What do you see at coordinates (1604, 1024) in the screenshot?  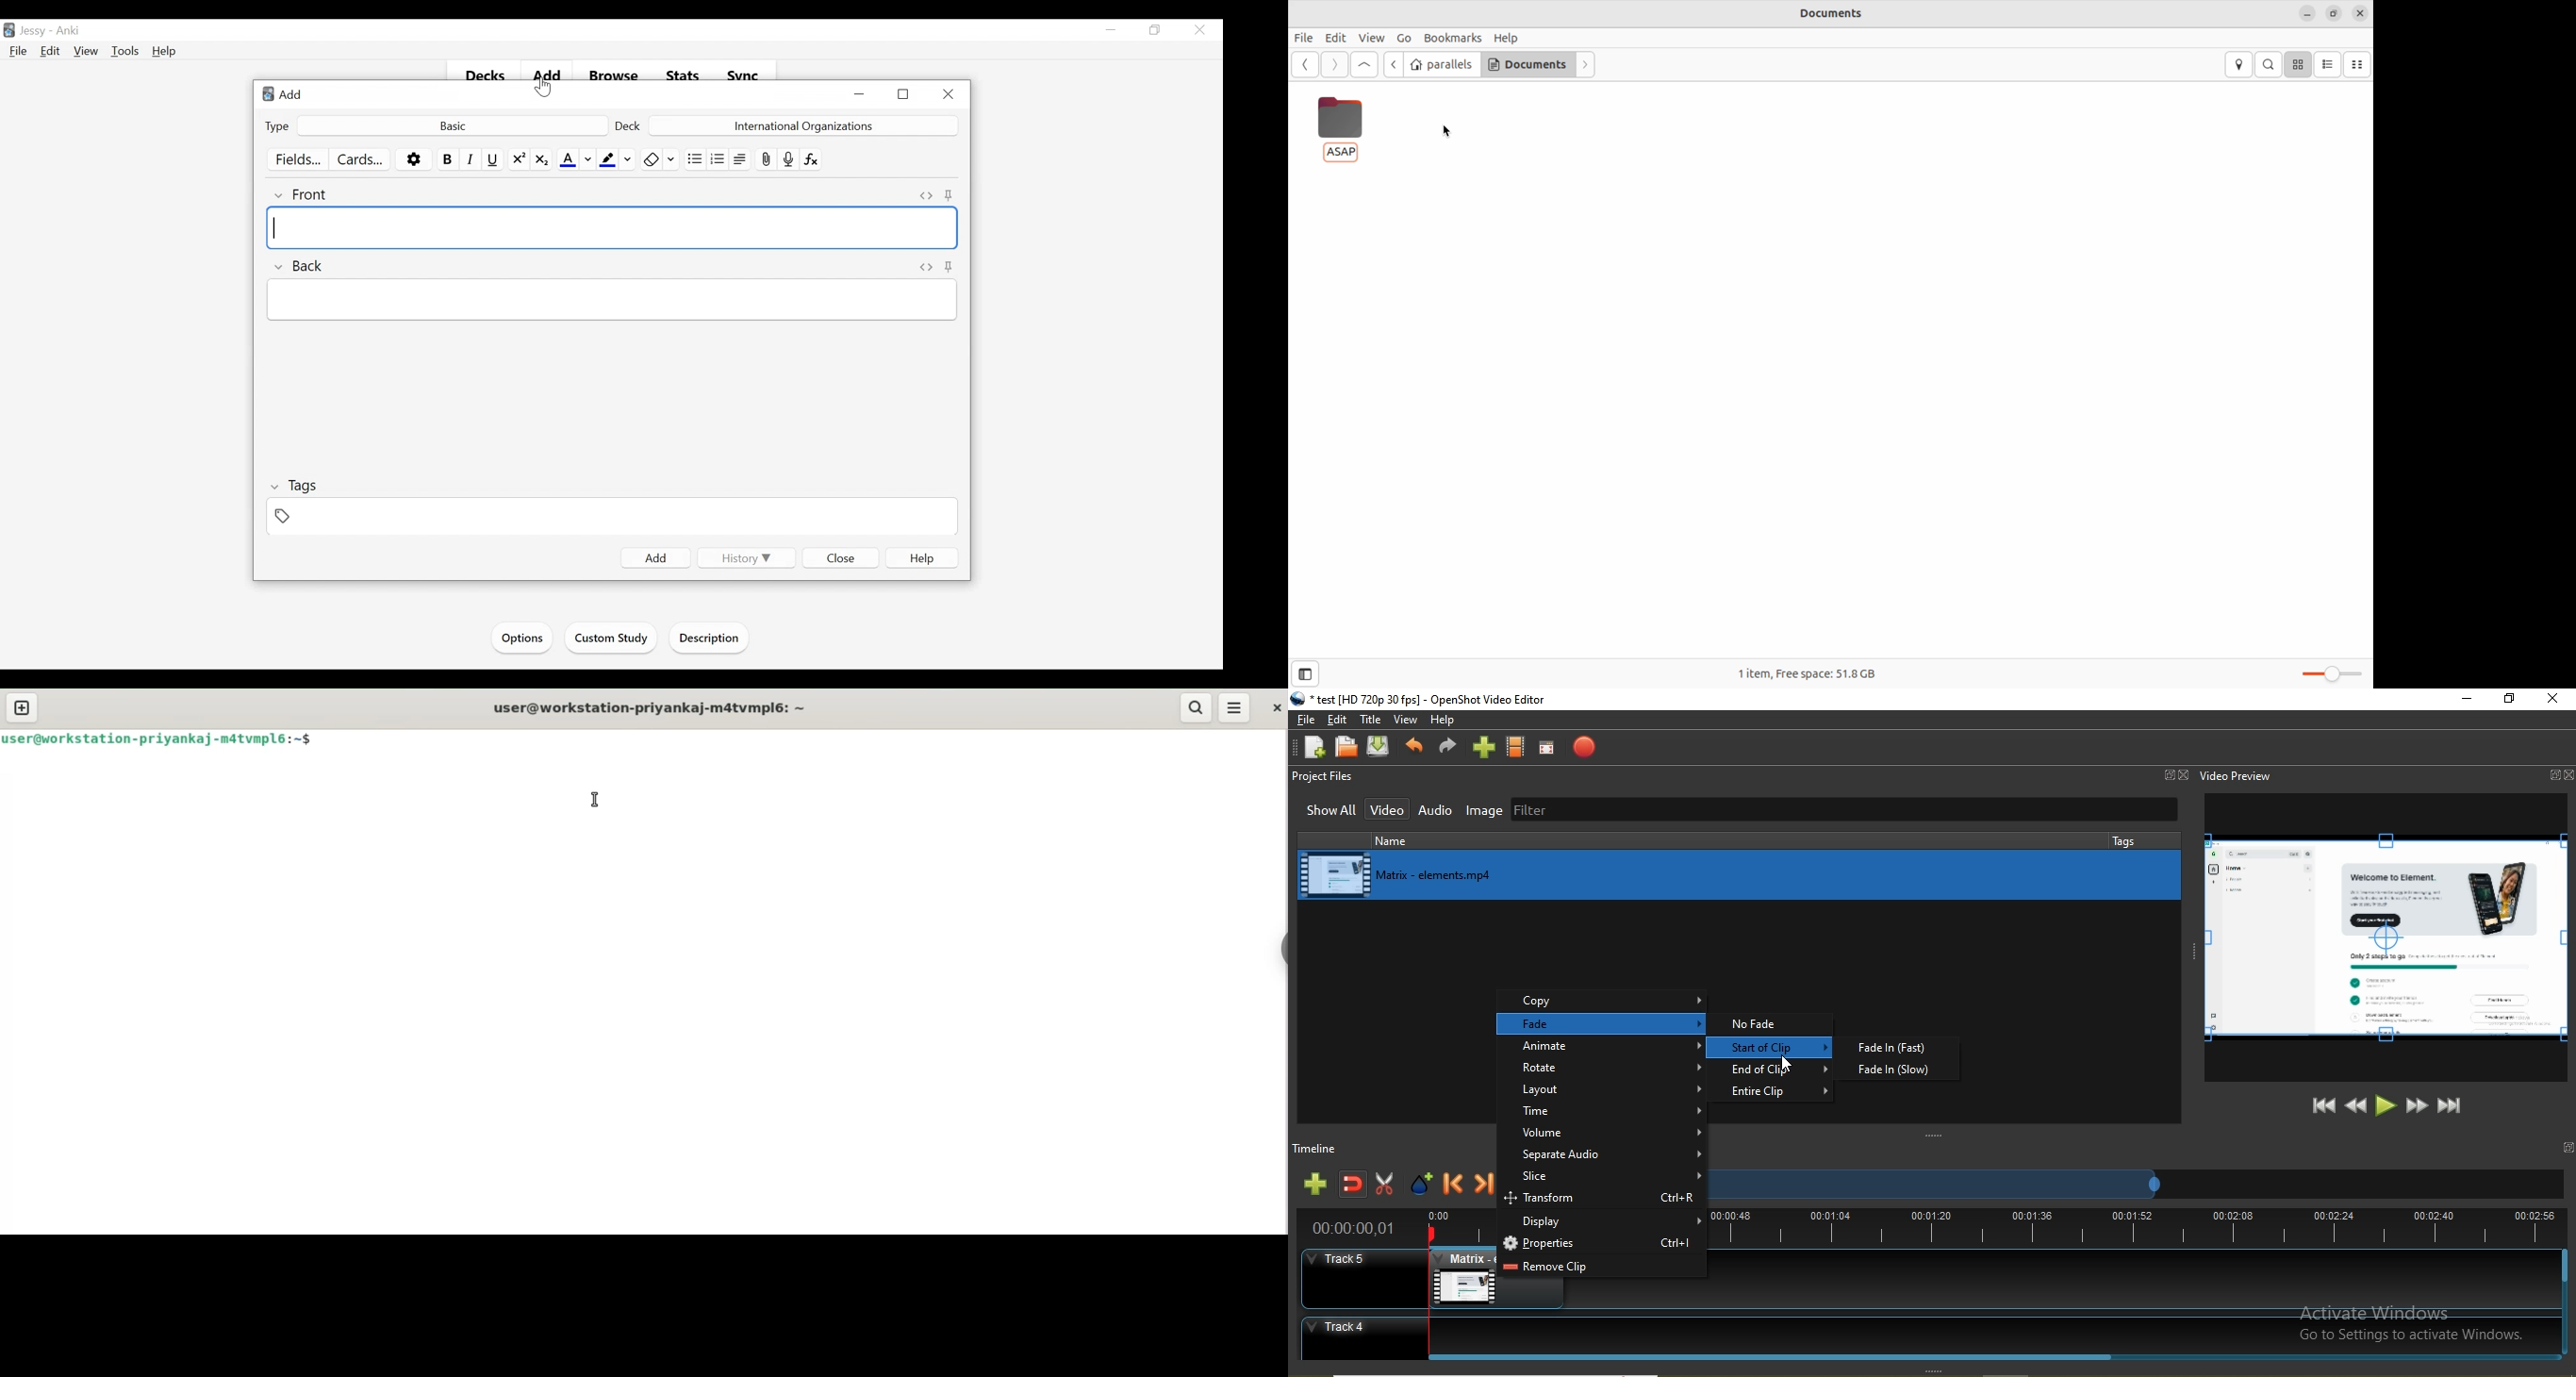 I see `fade` at bounding box center [1604, 1024].